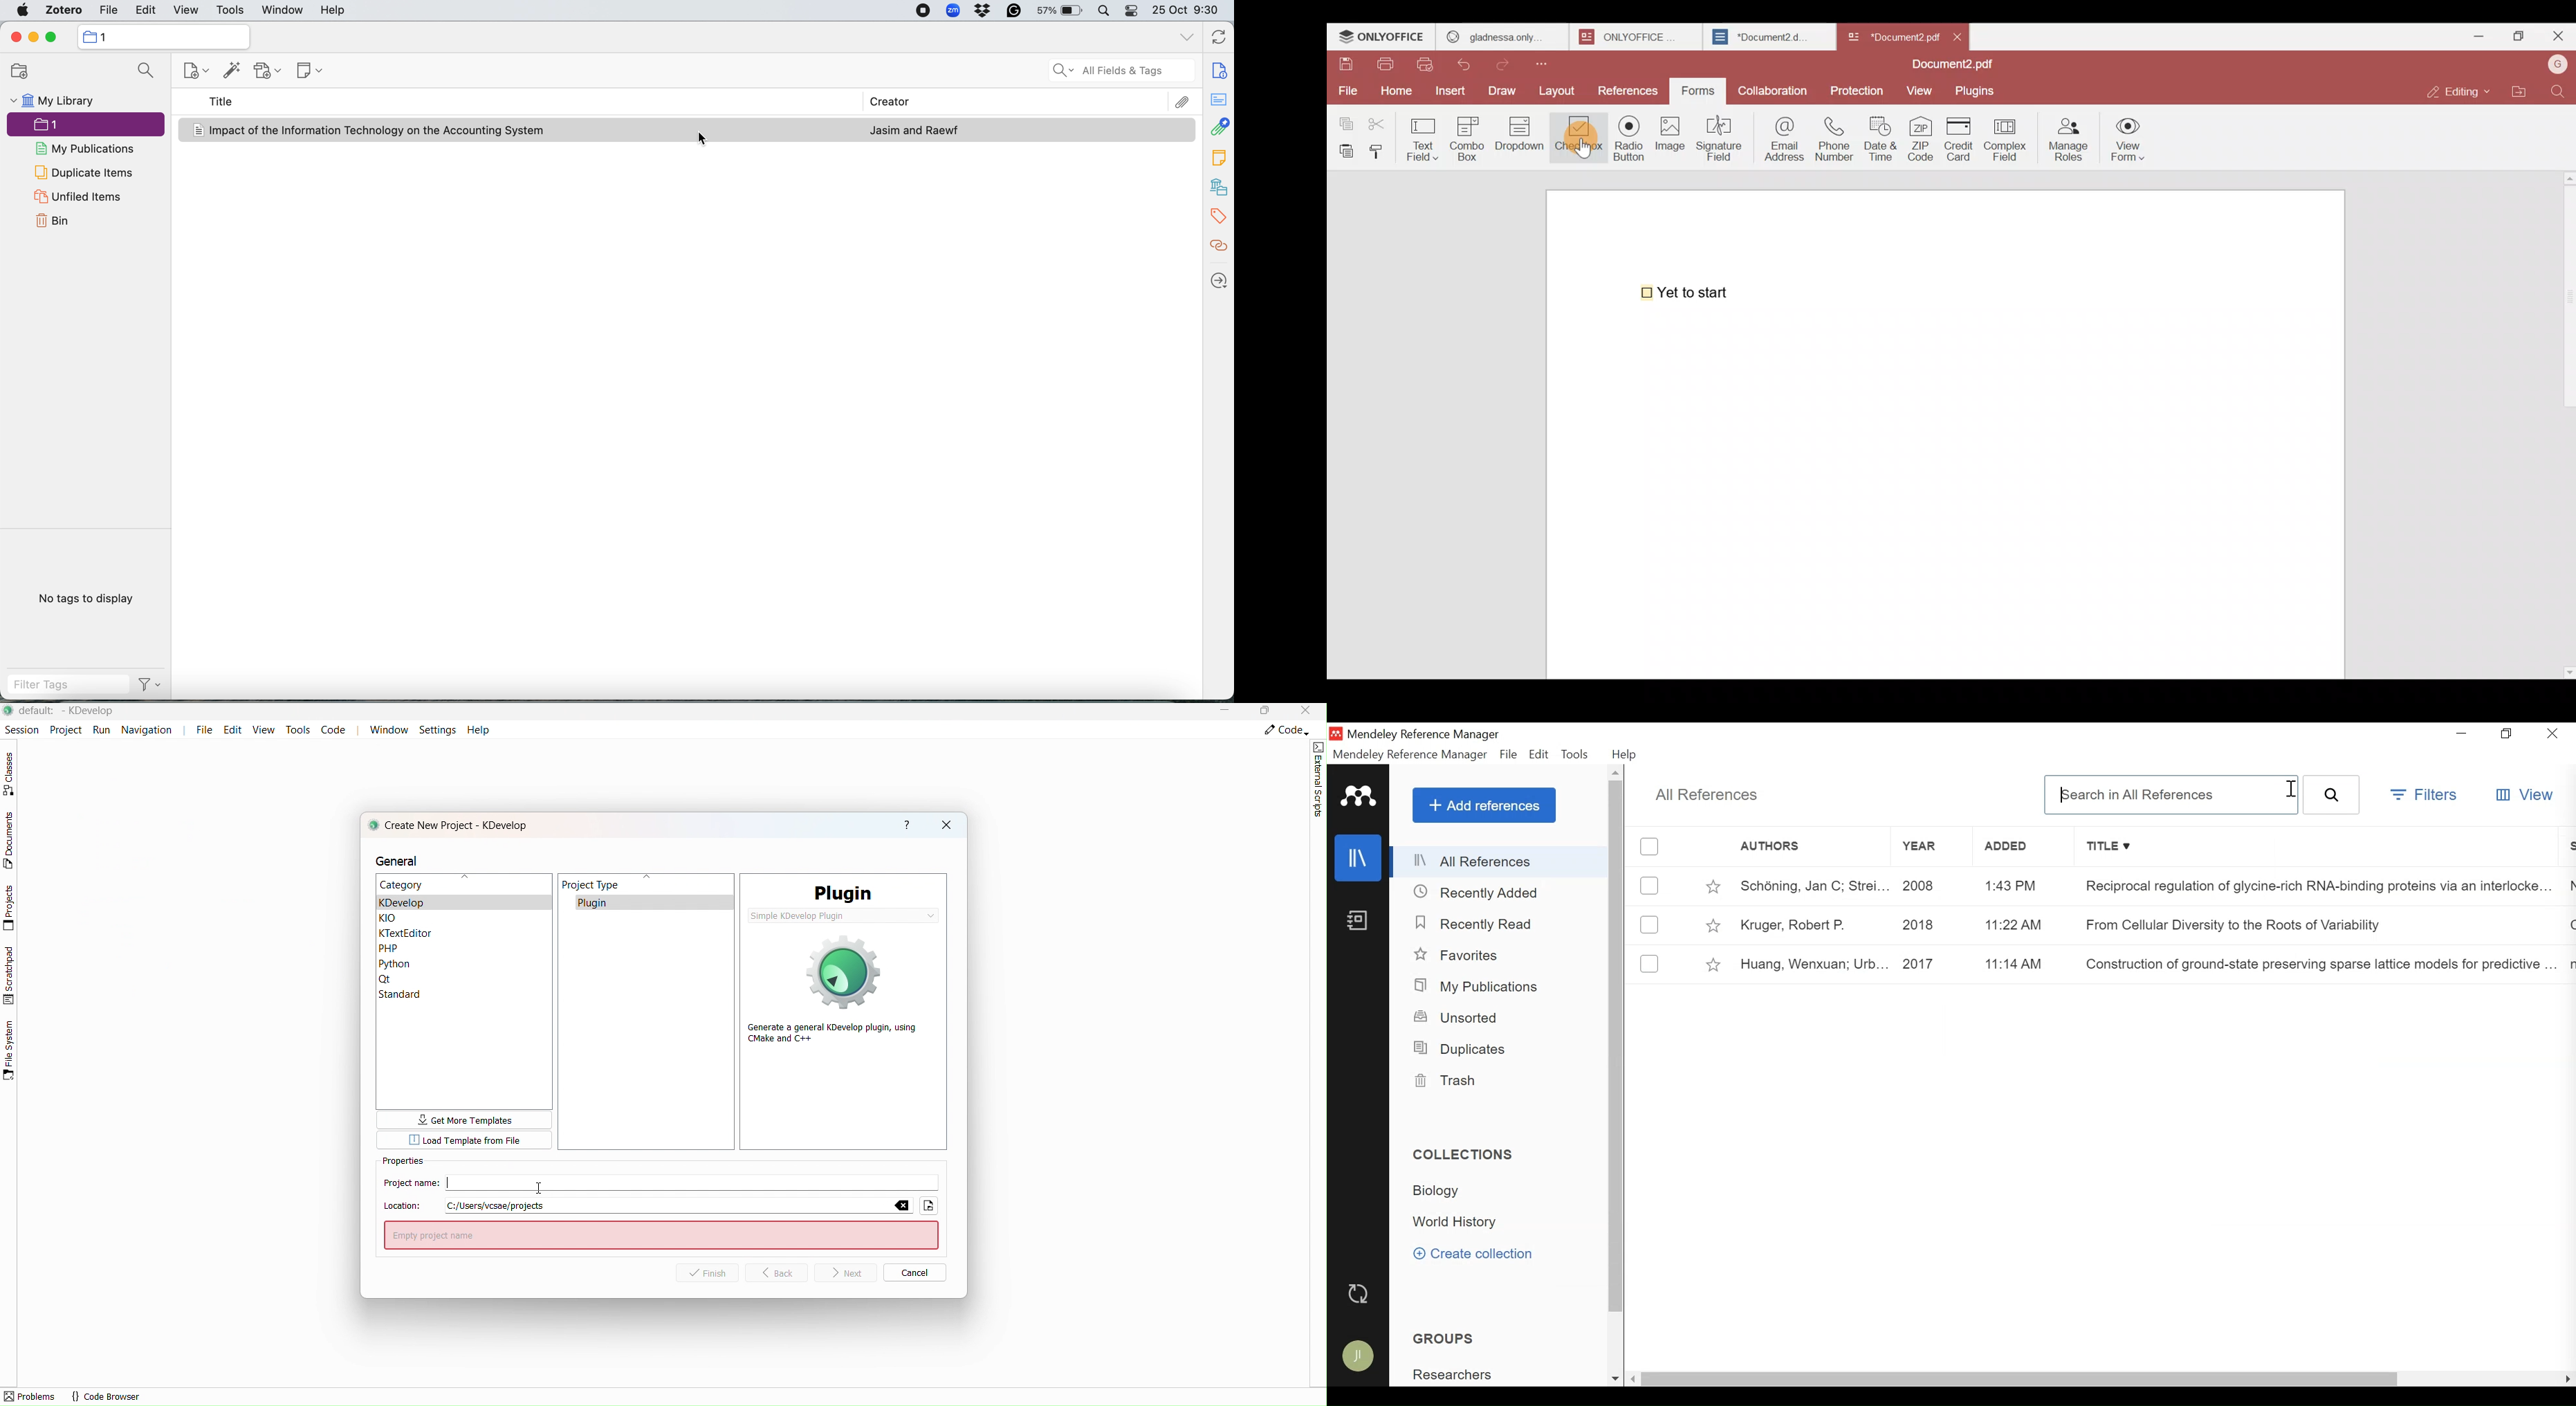 The width and height of the screenshot is (2576, 1428). Describe the element at coordinates (1425, 135) in the screenshot. I see `Text field` at that location.